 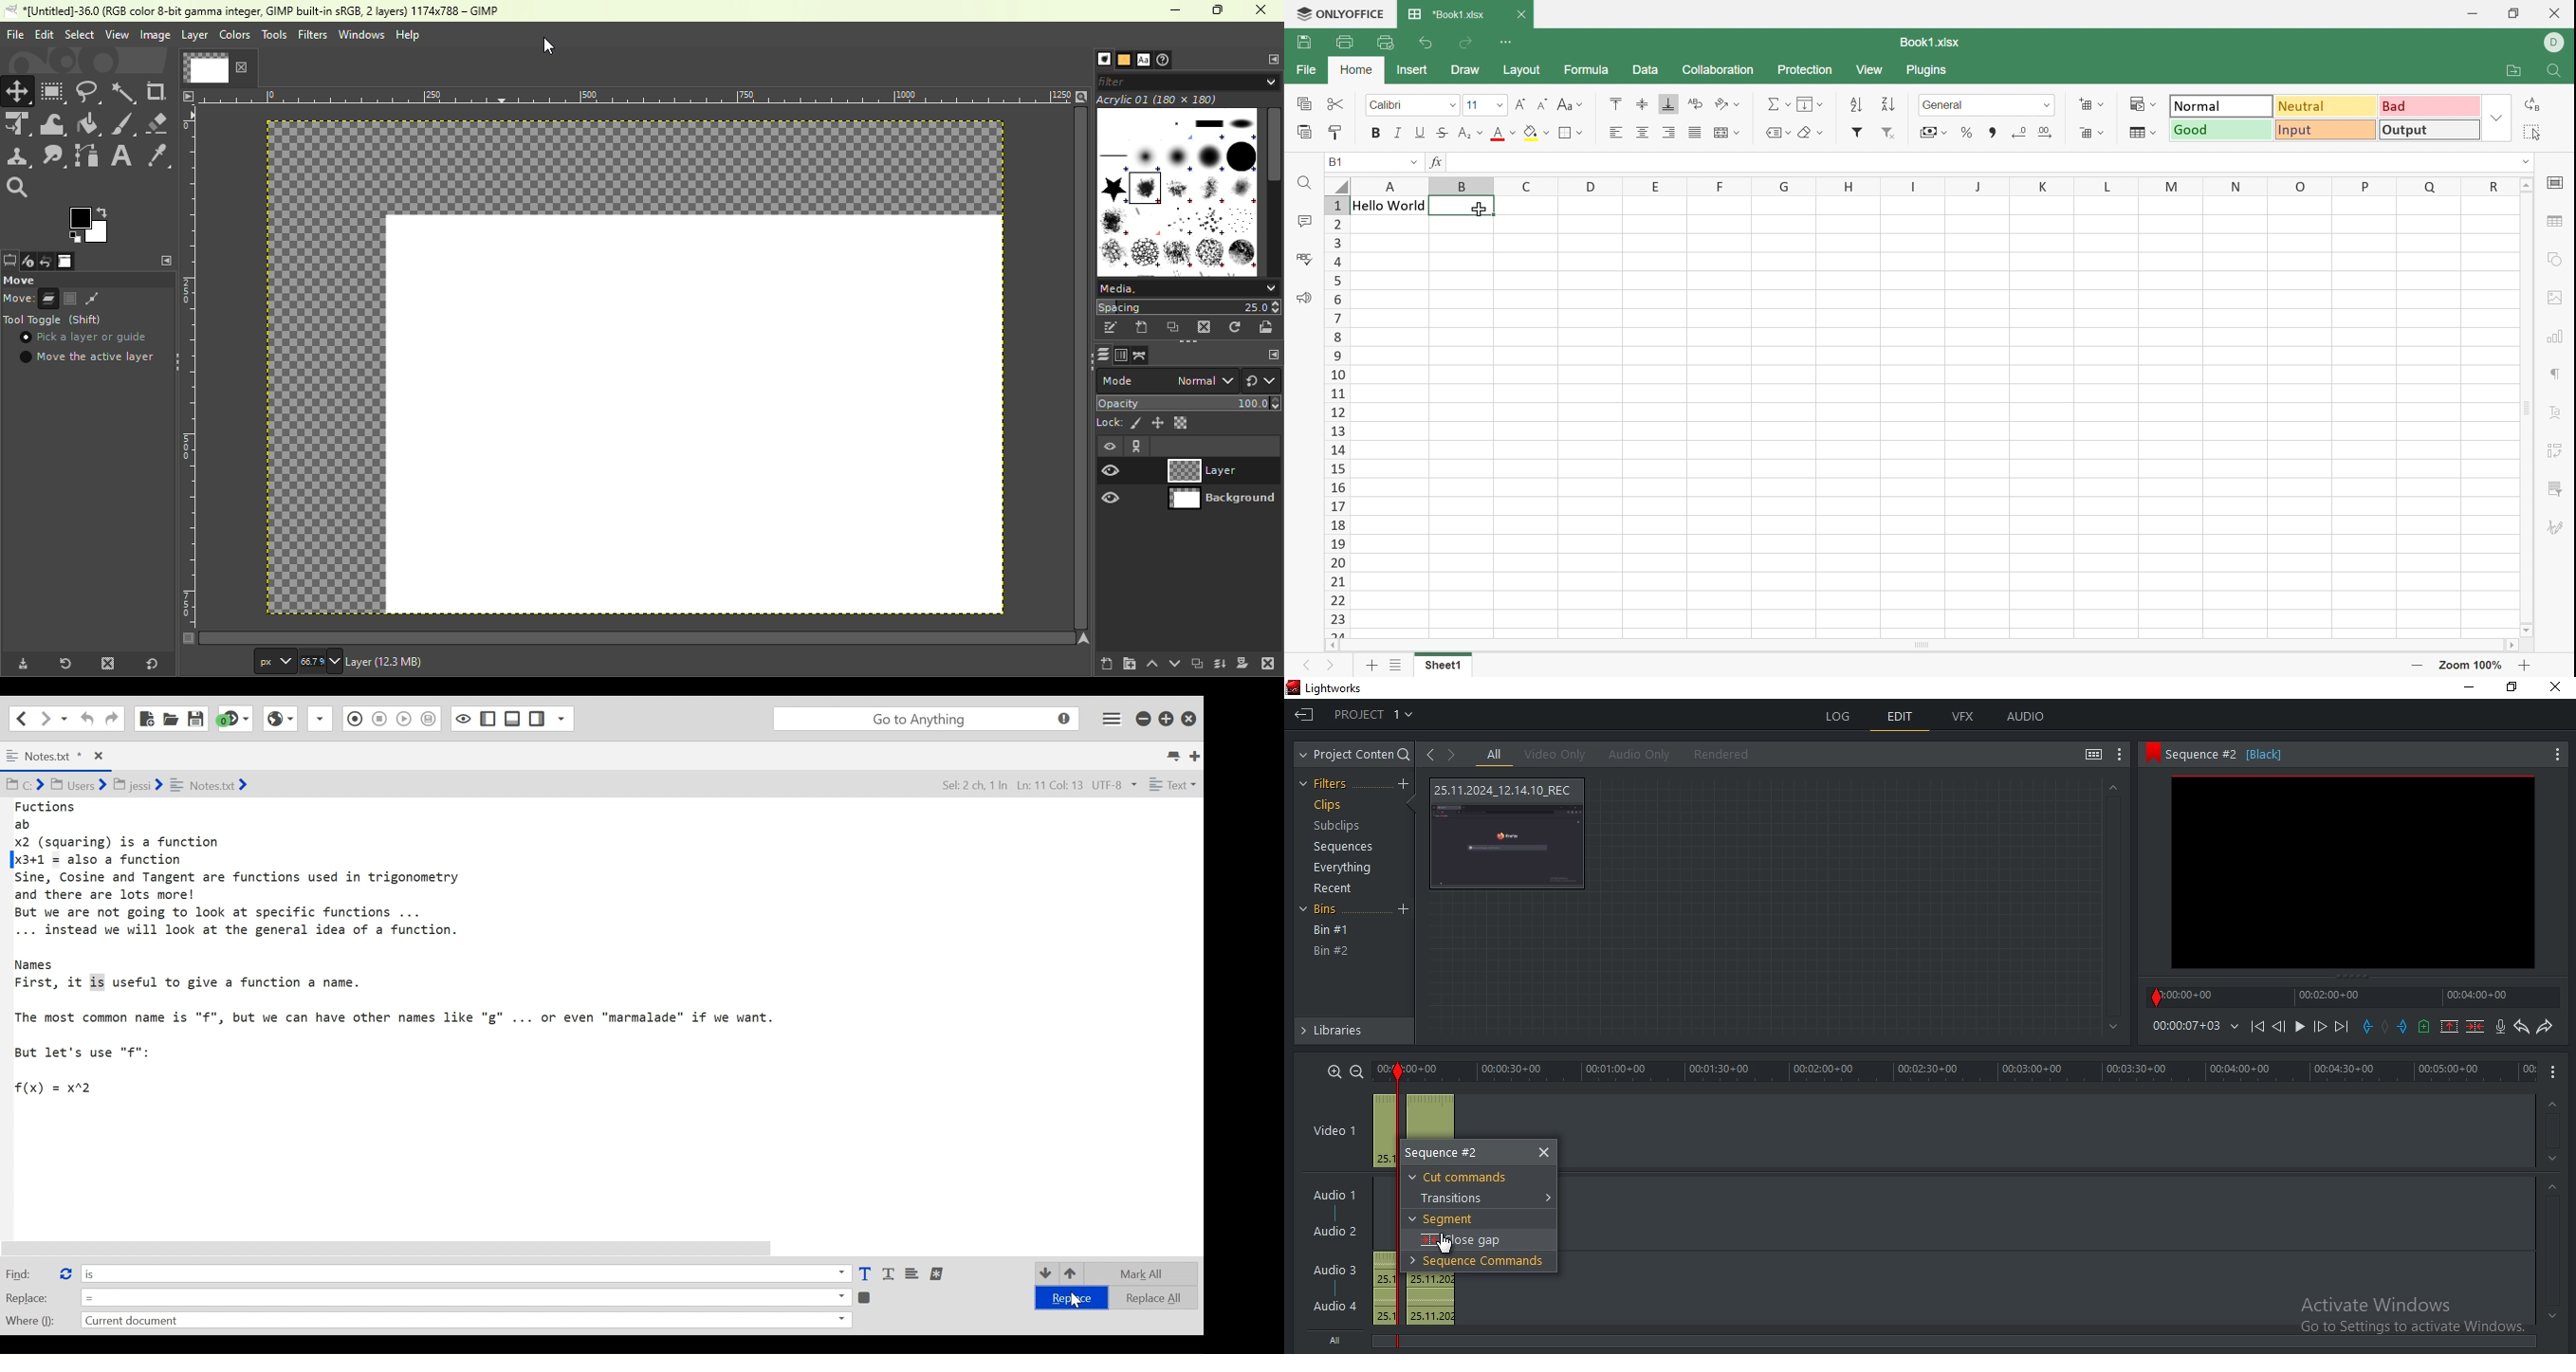 What do you see at coordinates (1642, 103) in the screenshot?
I see `Align middle` at bounding box center [1642, 103].